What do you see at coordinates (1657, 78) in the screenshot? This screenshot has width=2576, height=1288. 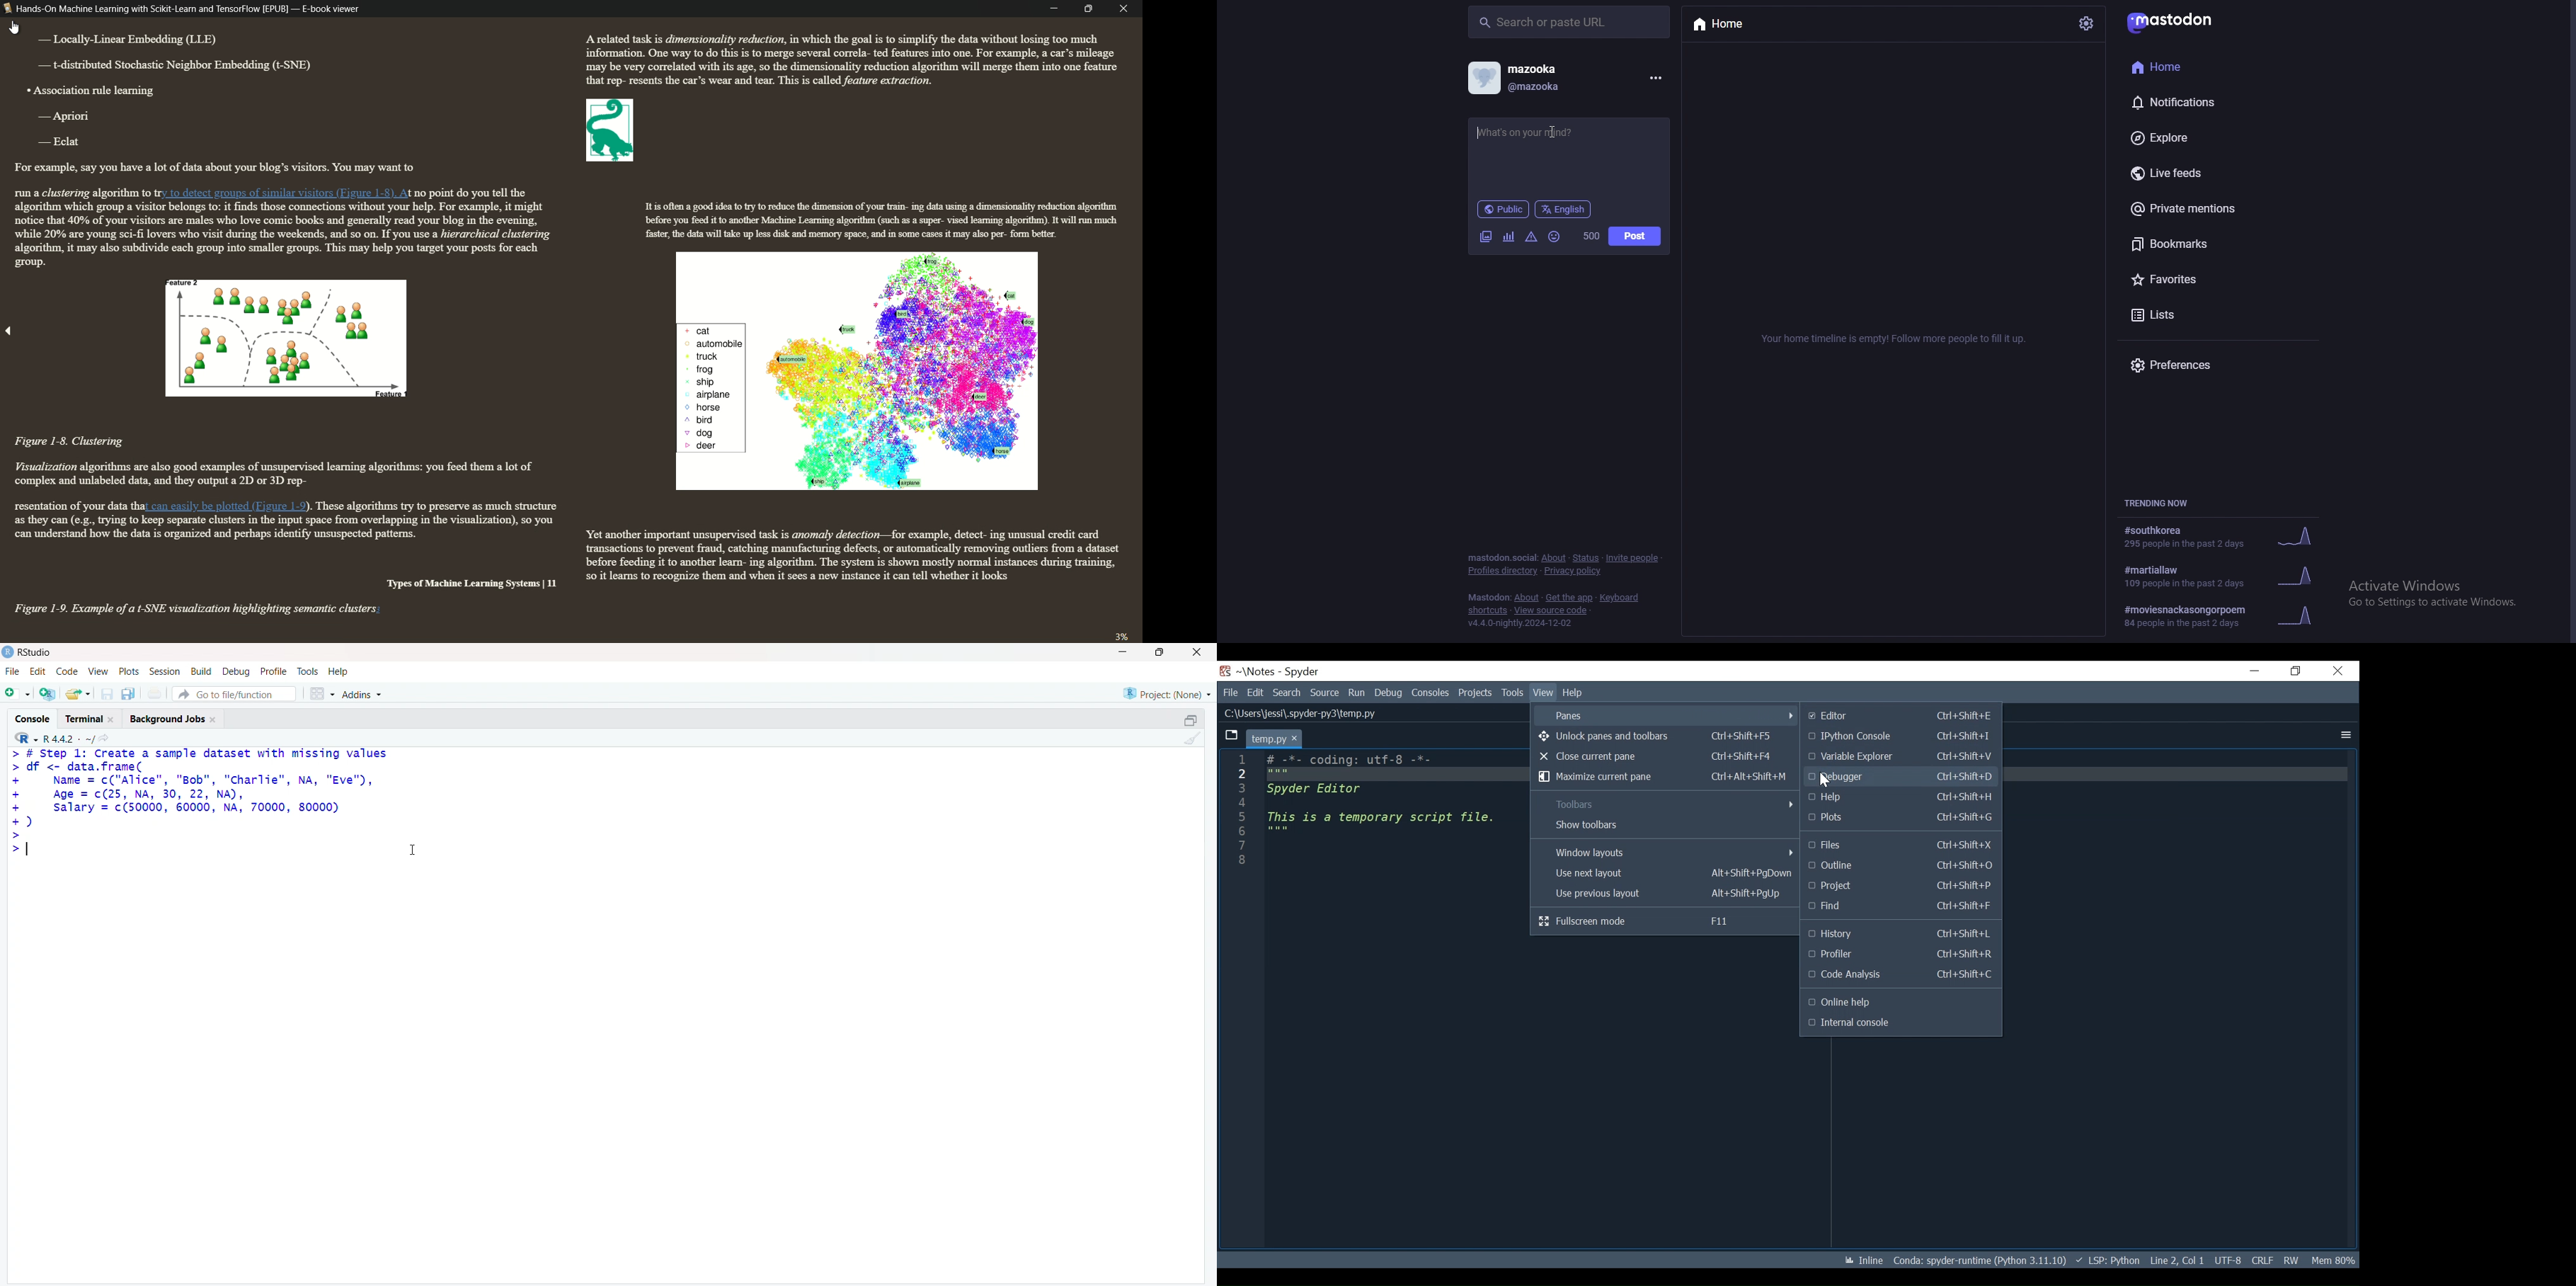 I see `menu` at bounding box center [1657, 78].